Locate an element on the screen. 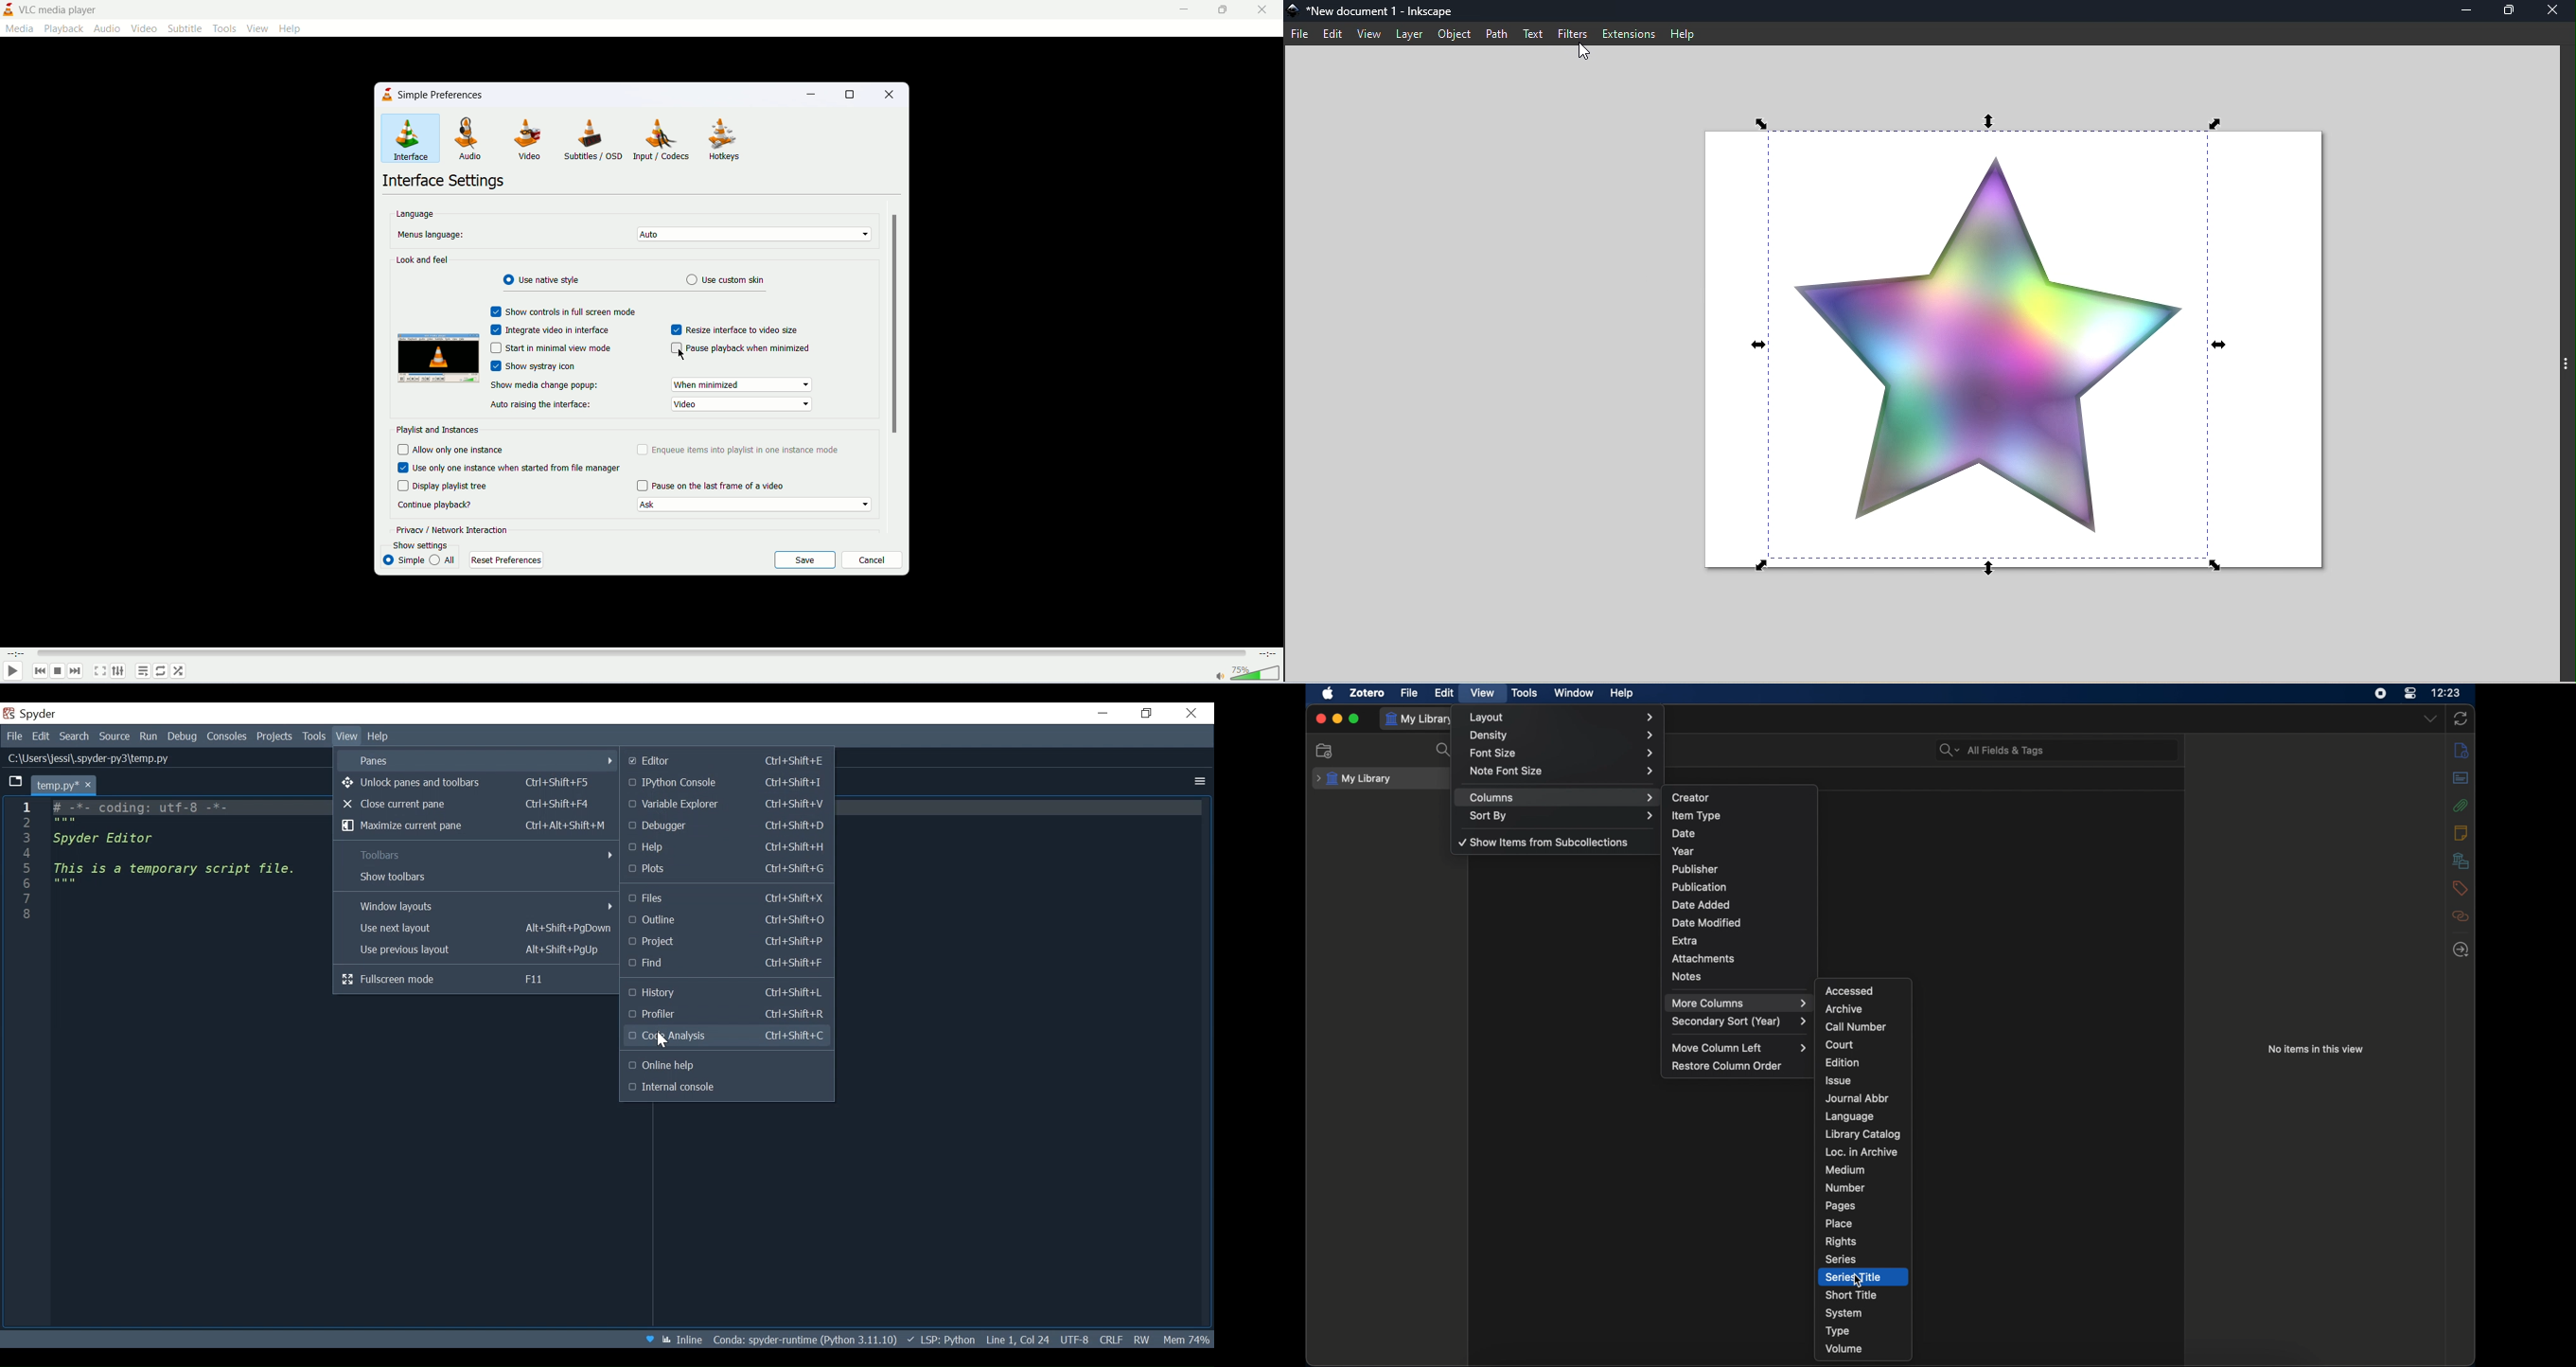  language is located at coordinates (1850, 1117).